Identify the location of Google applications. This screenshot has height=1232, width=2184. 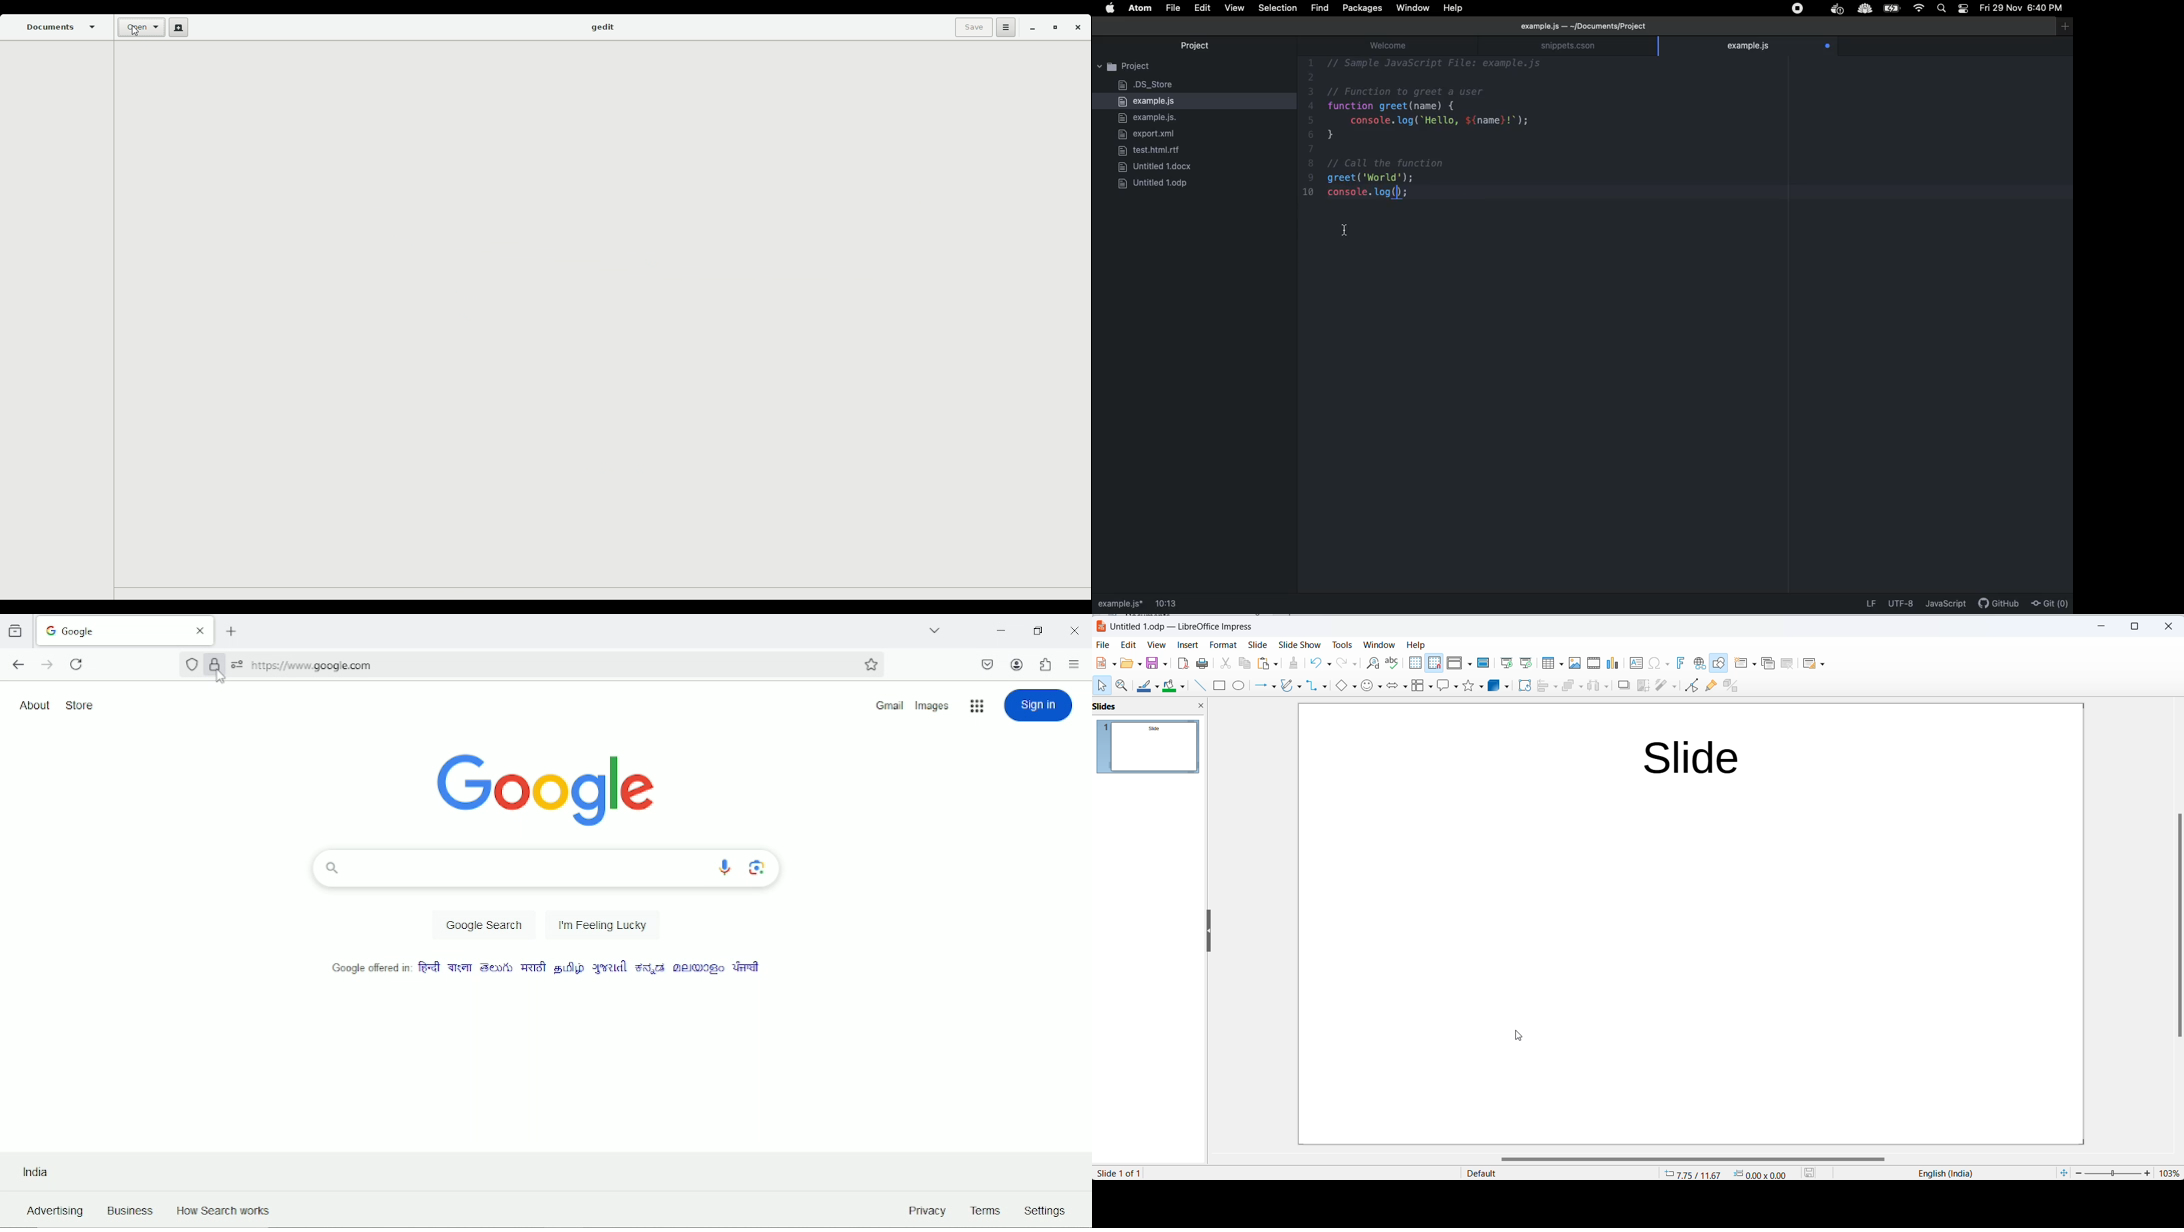
(977, 706).